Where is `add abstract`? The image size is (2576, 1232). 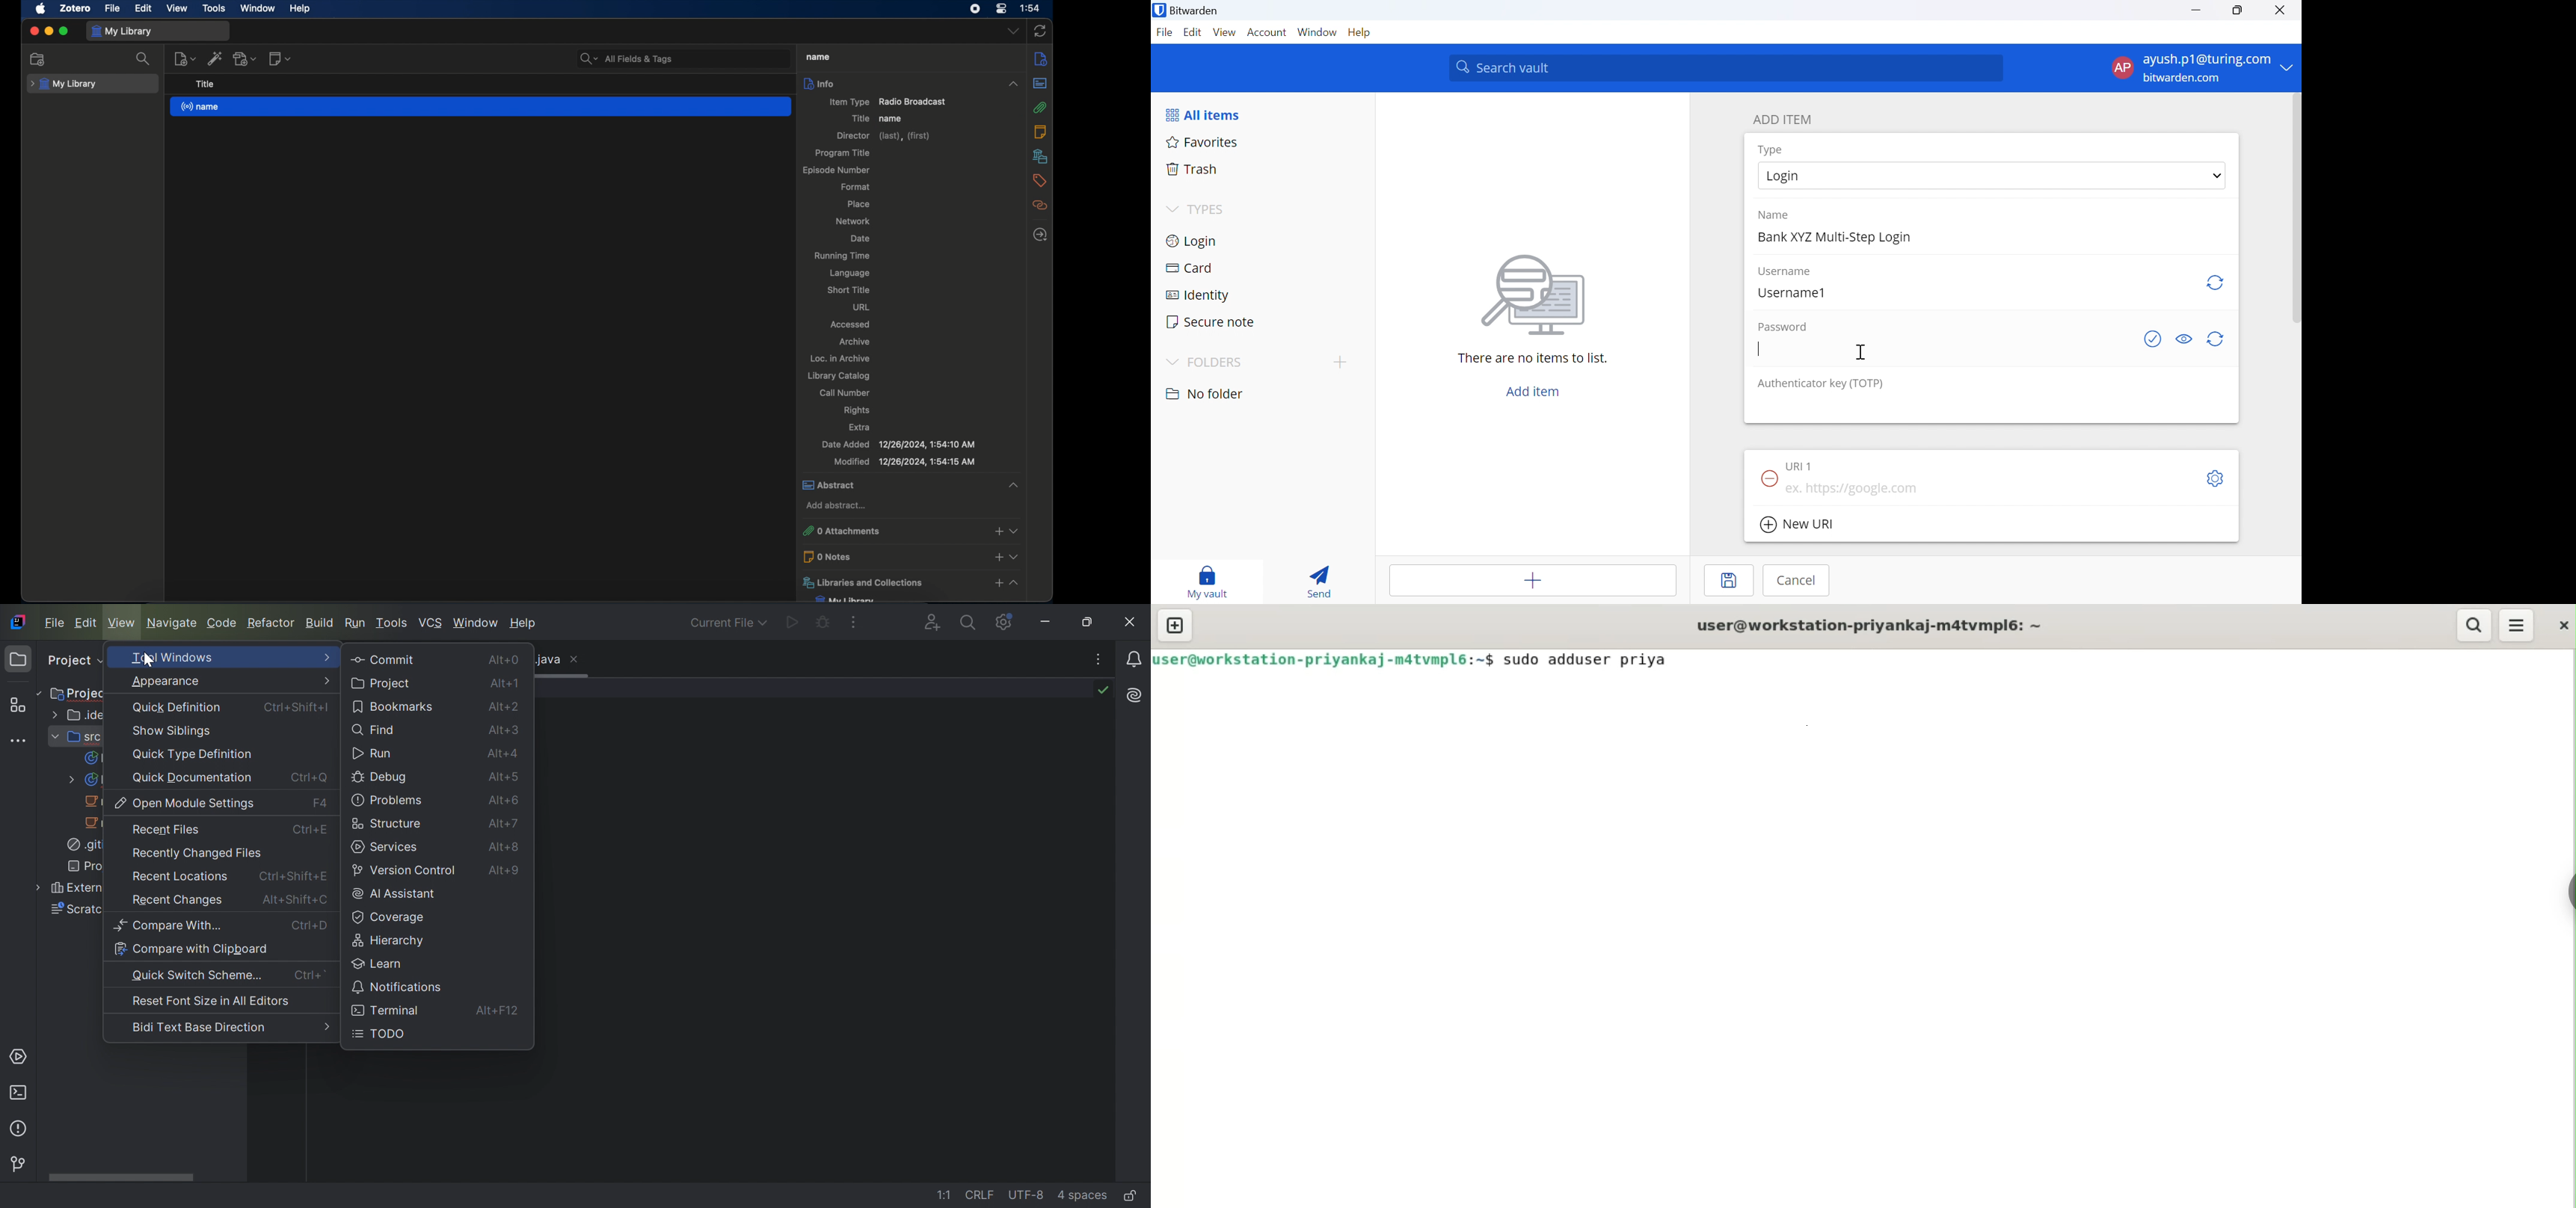 add abstract is located at coordinates (839, 506).